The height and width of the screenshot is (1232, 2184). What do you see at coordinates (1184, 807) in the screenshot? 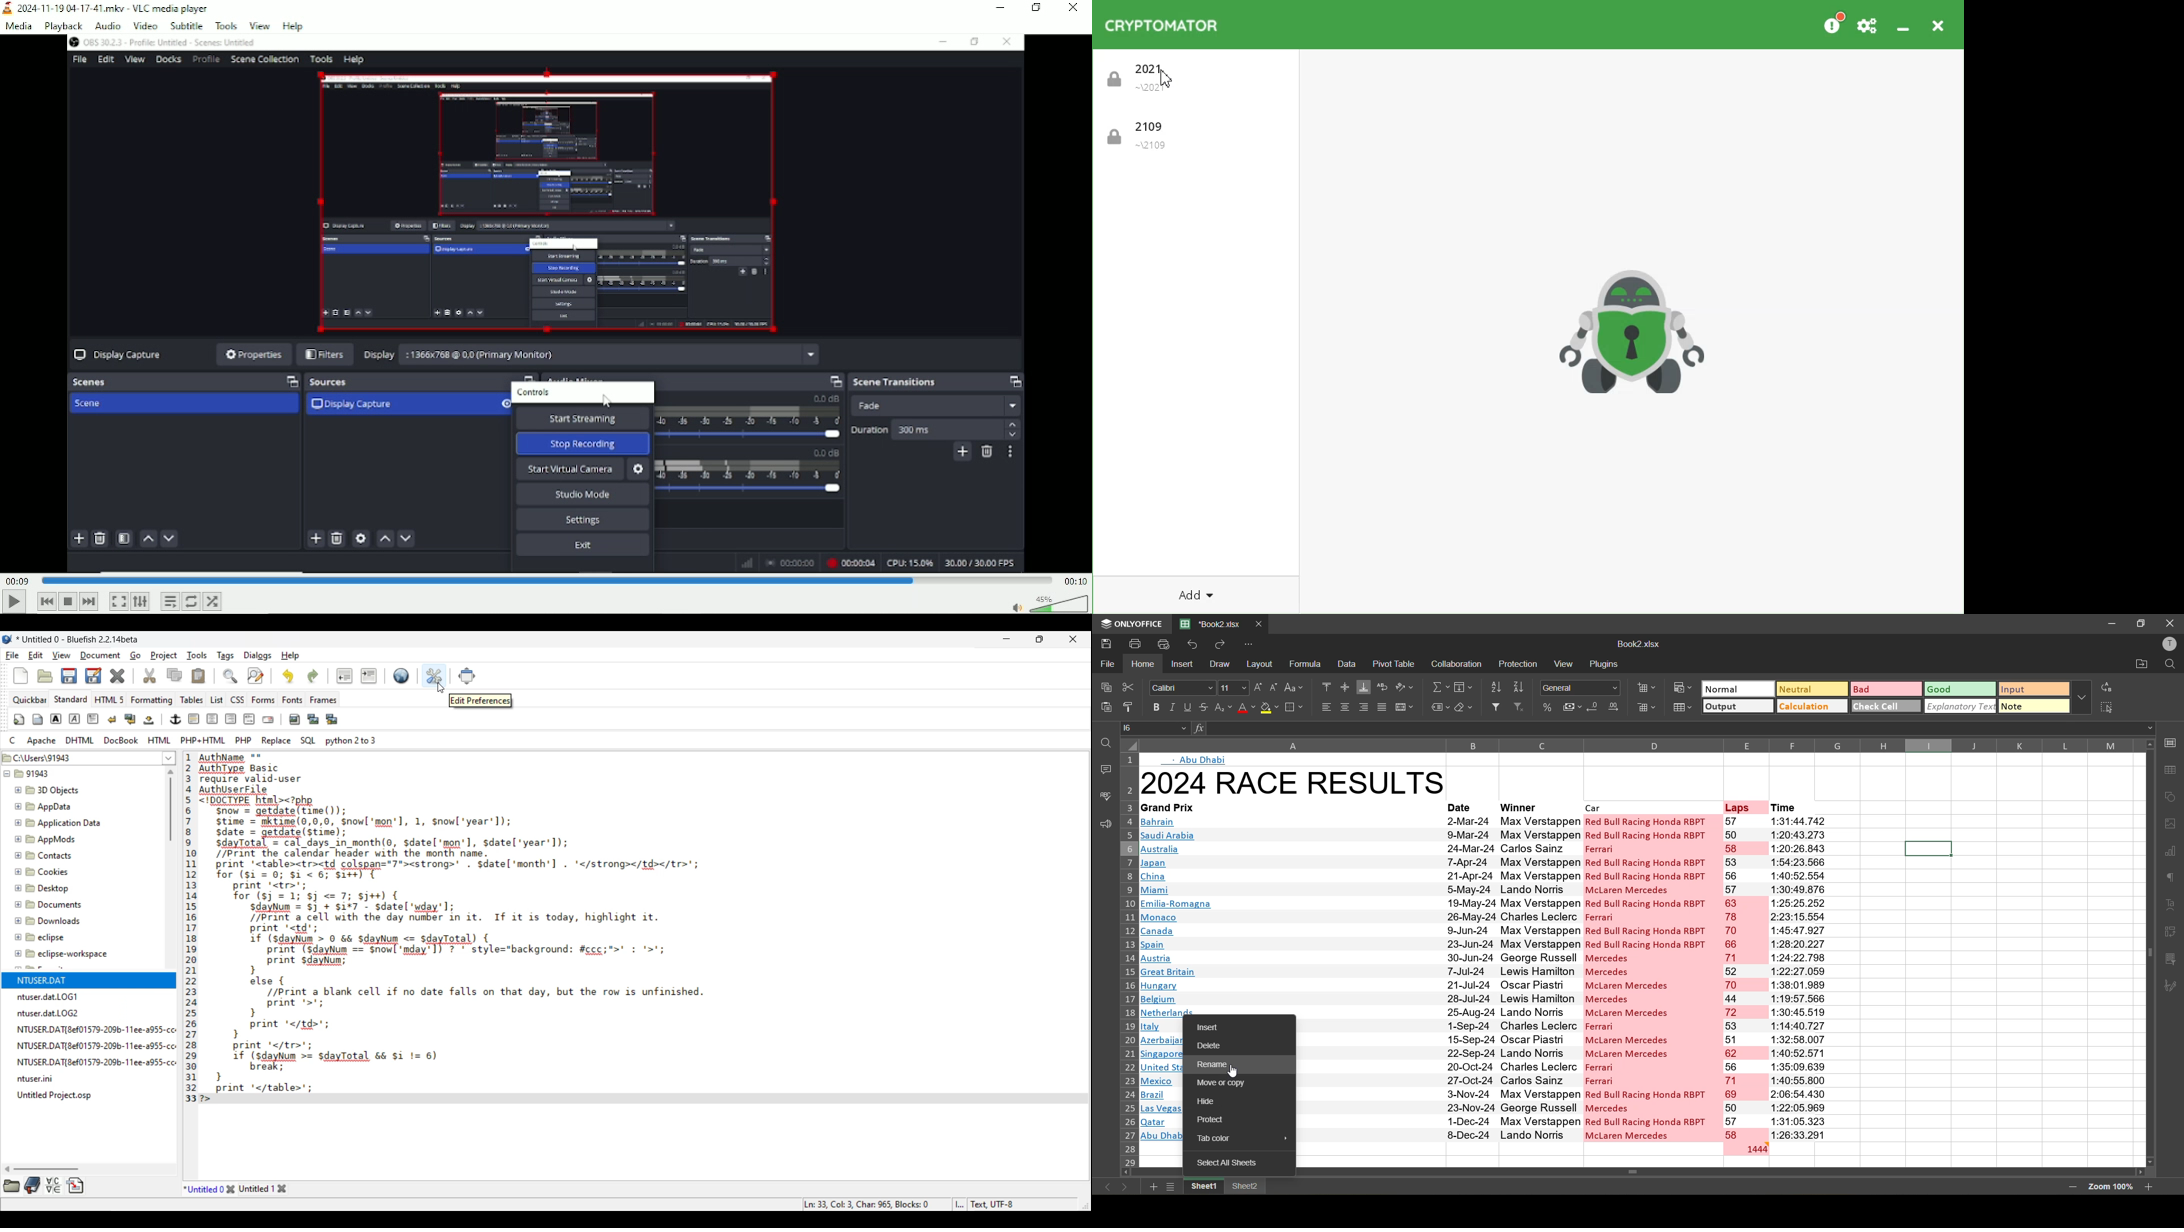
I see `grand prix` at bounding box center [1184, 807].